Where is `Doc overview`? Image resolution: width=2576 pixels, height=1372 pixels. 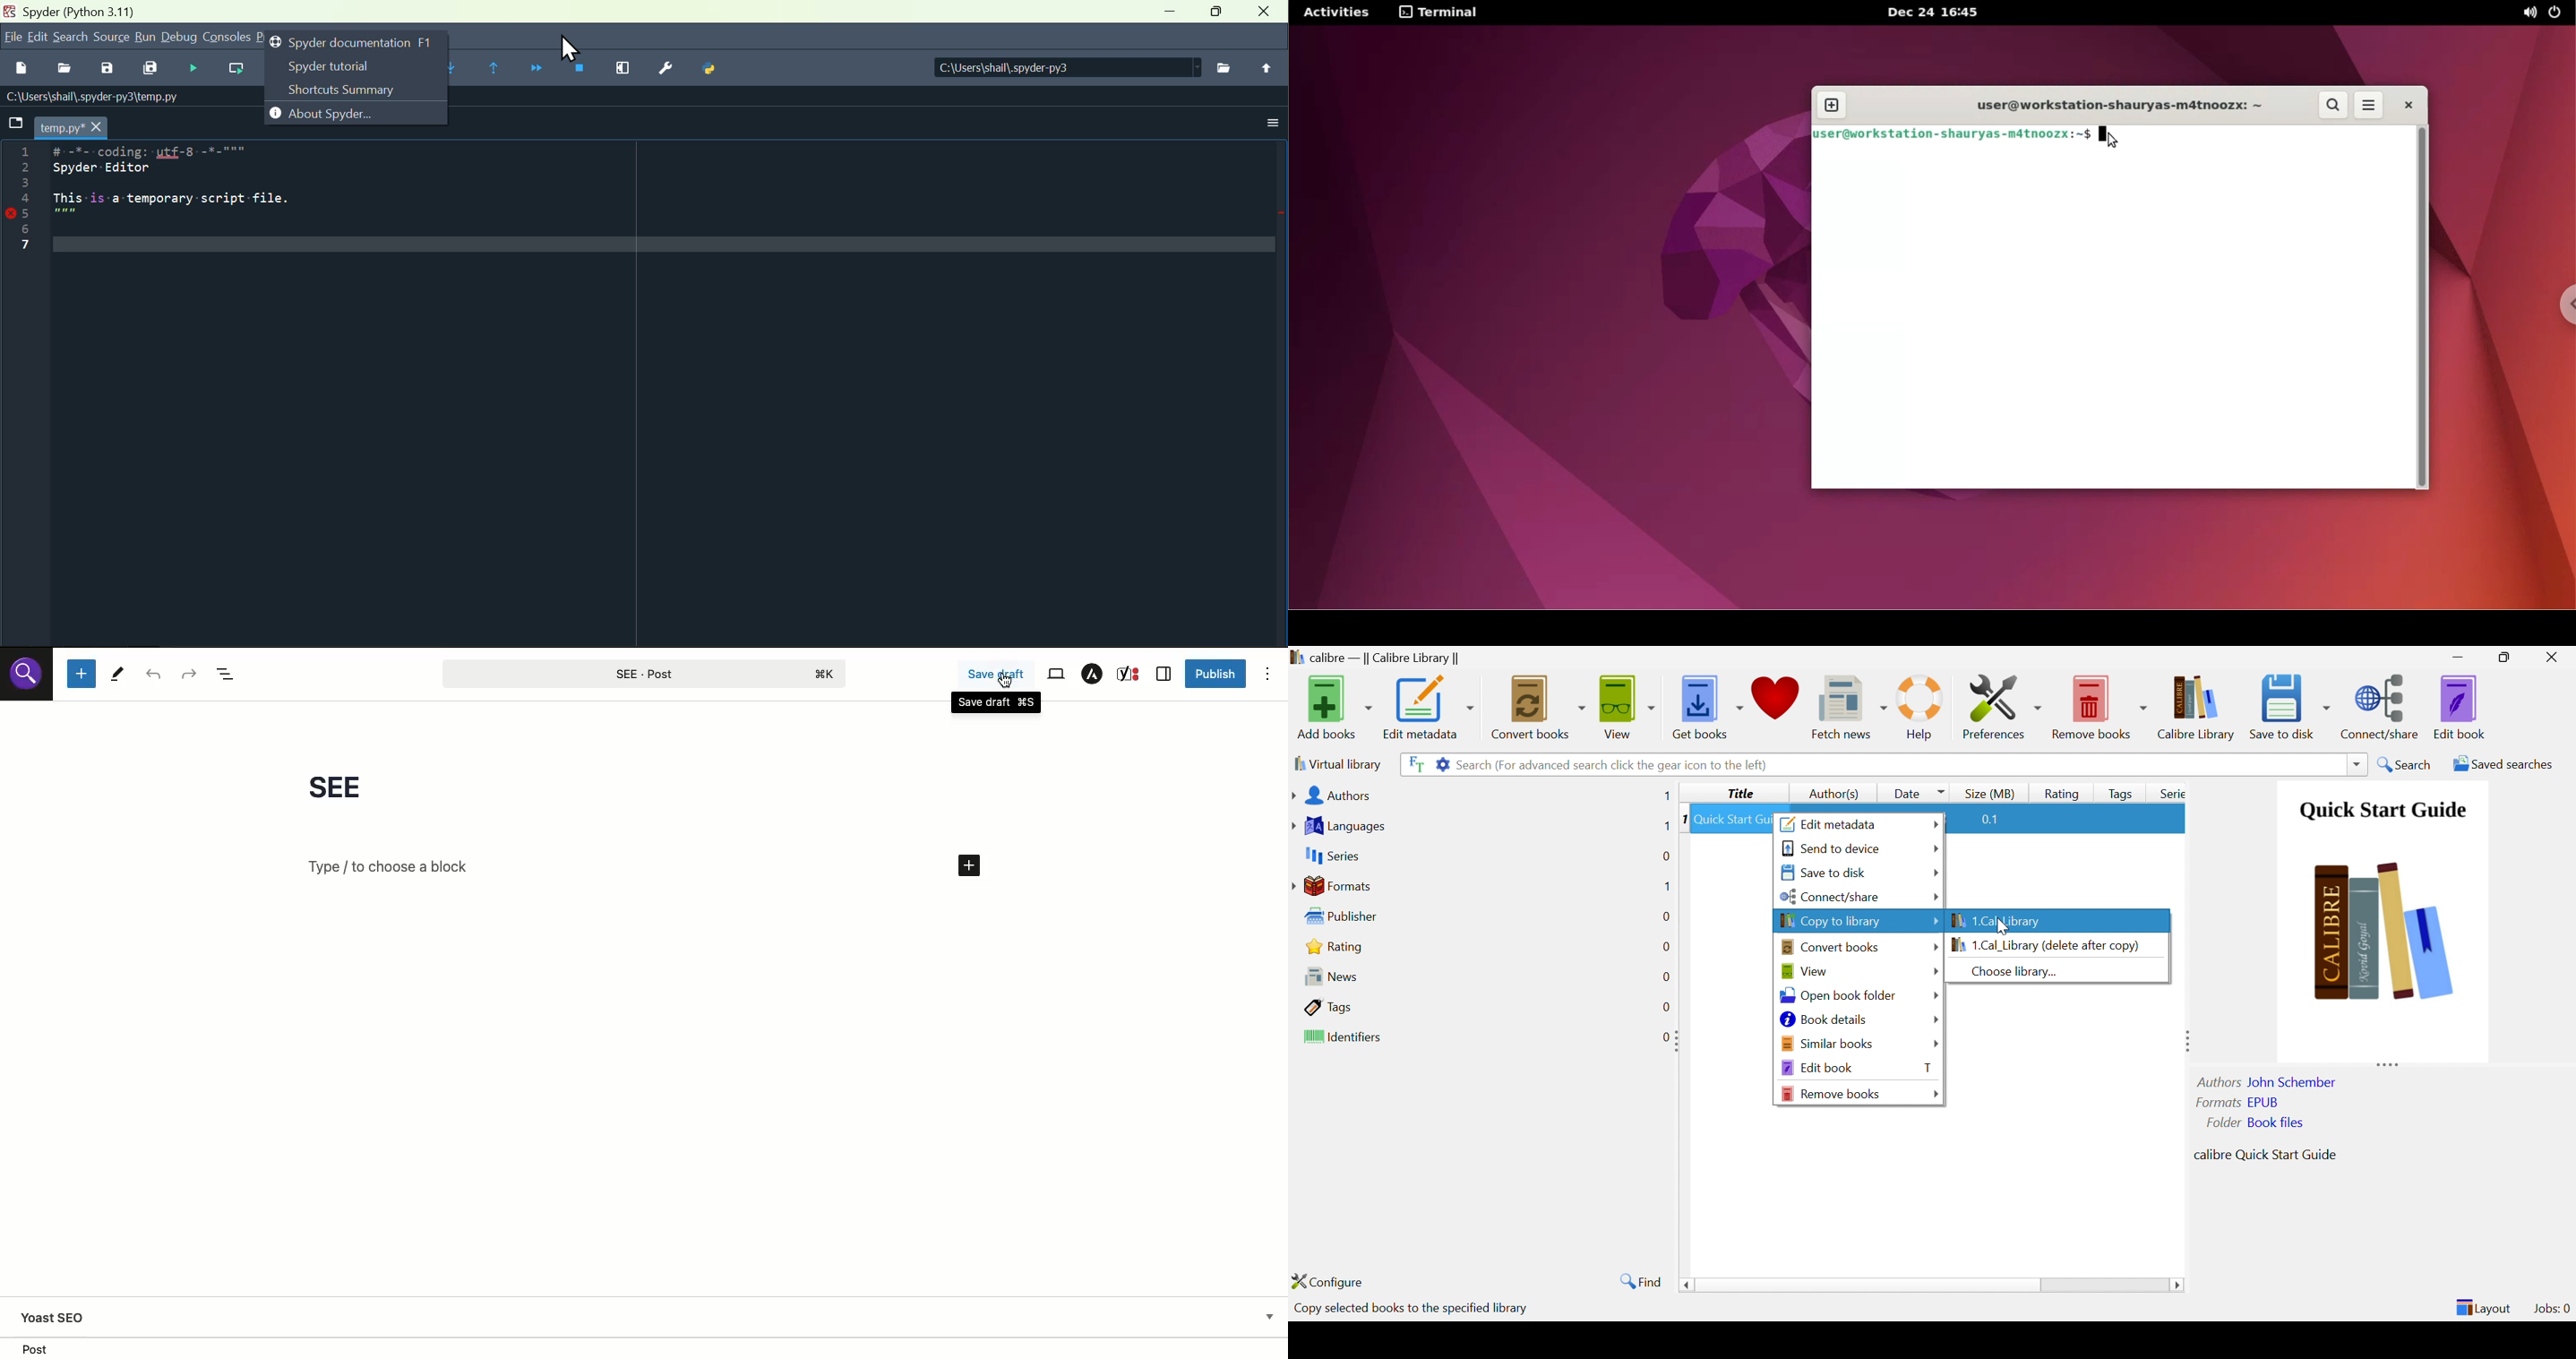
Doc overview is located at coordinates (226, 675).